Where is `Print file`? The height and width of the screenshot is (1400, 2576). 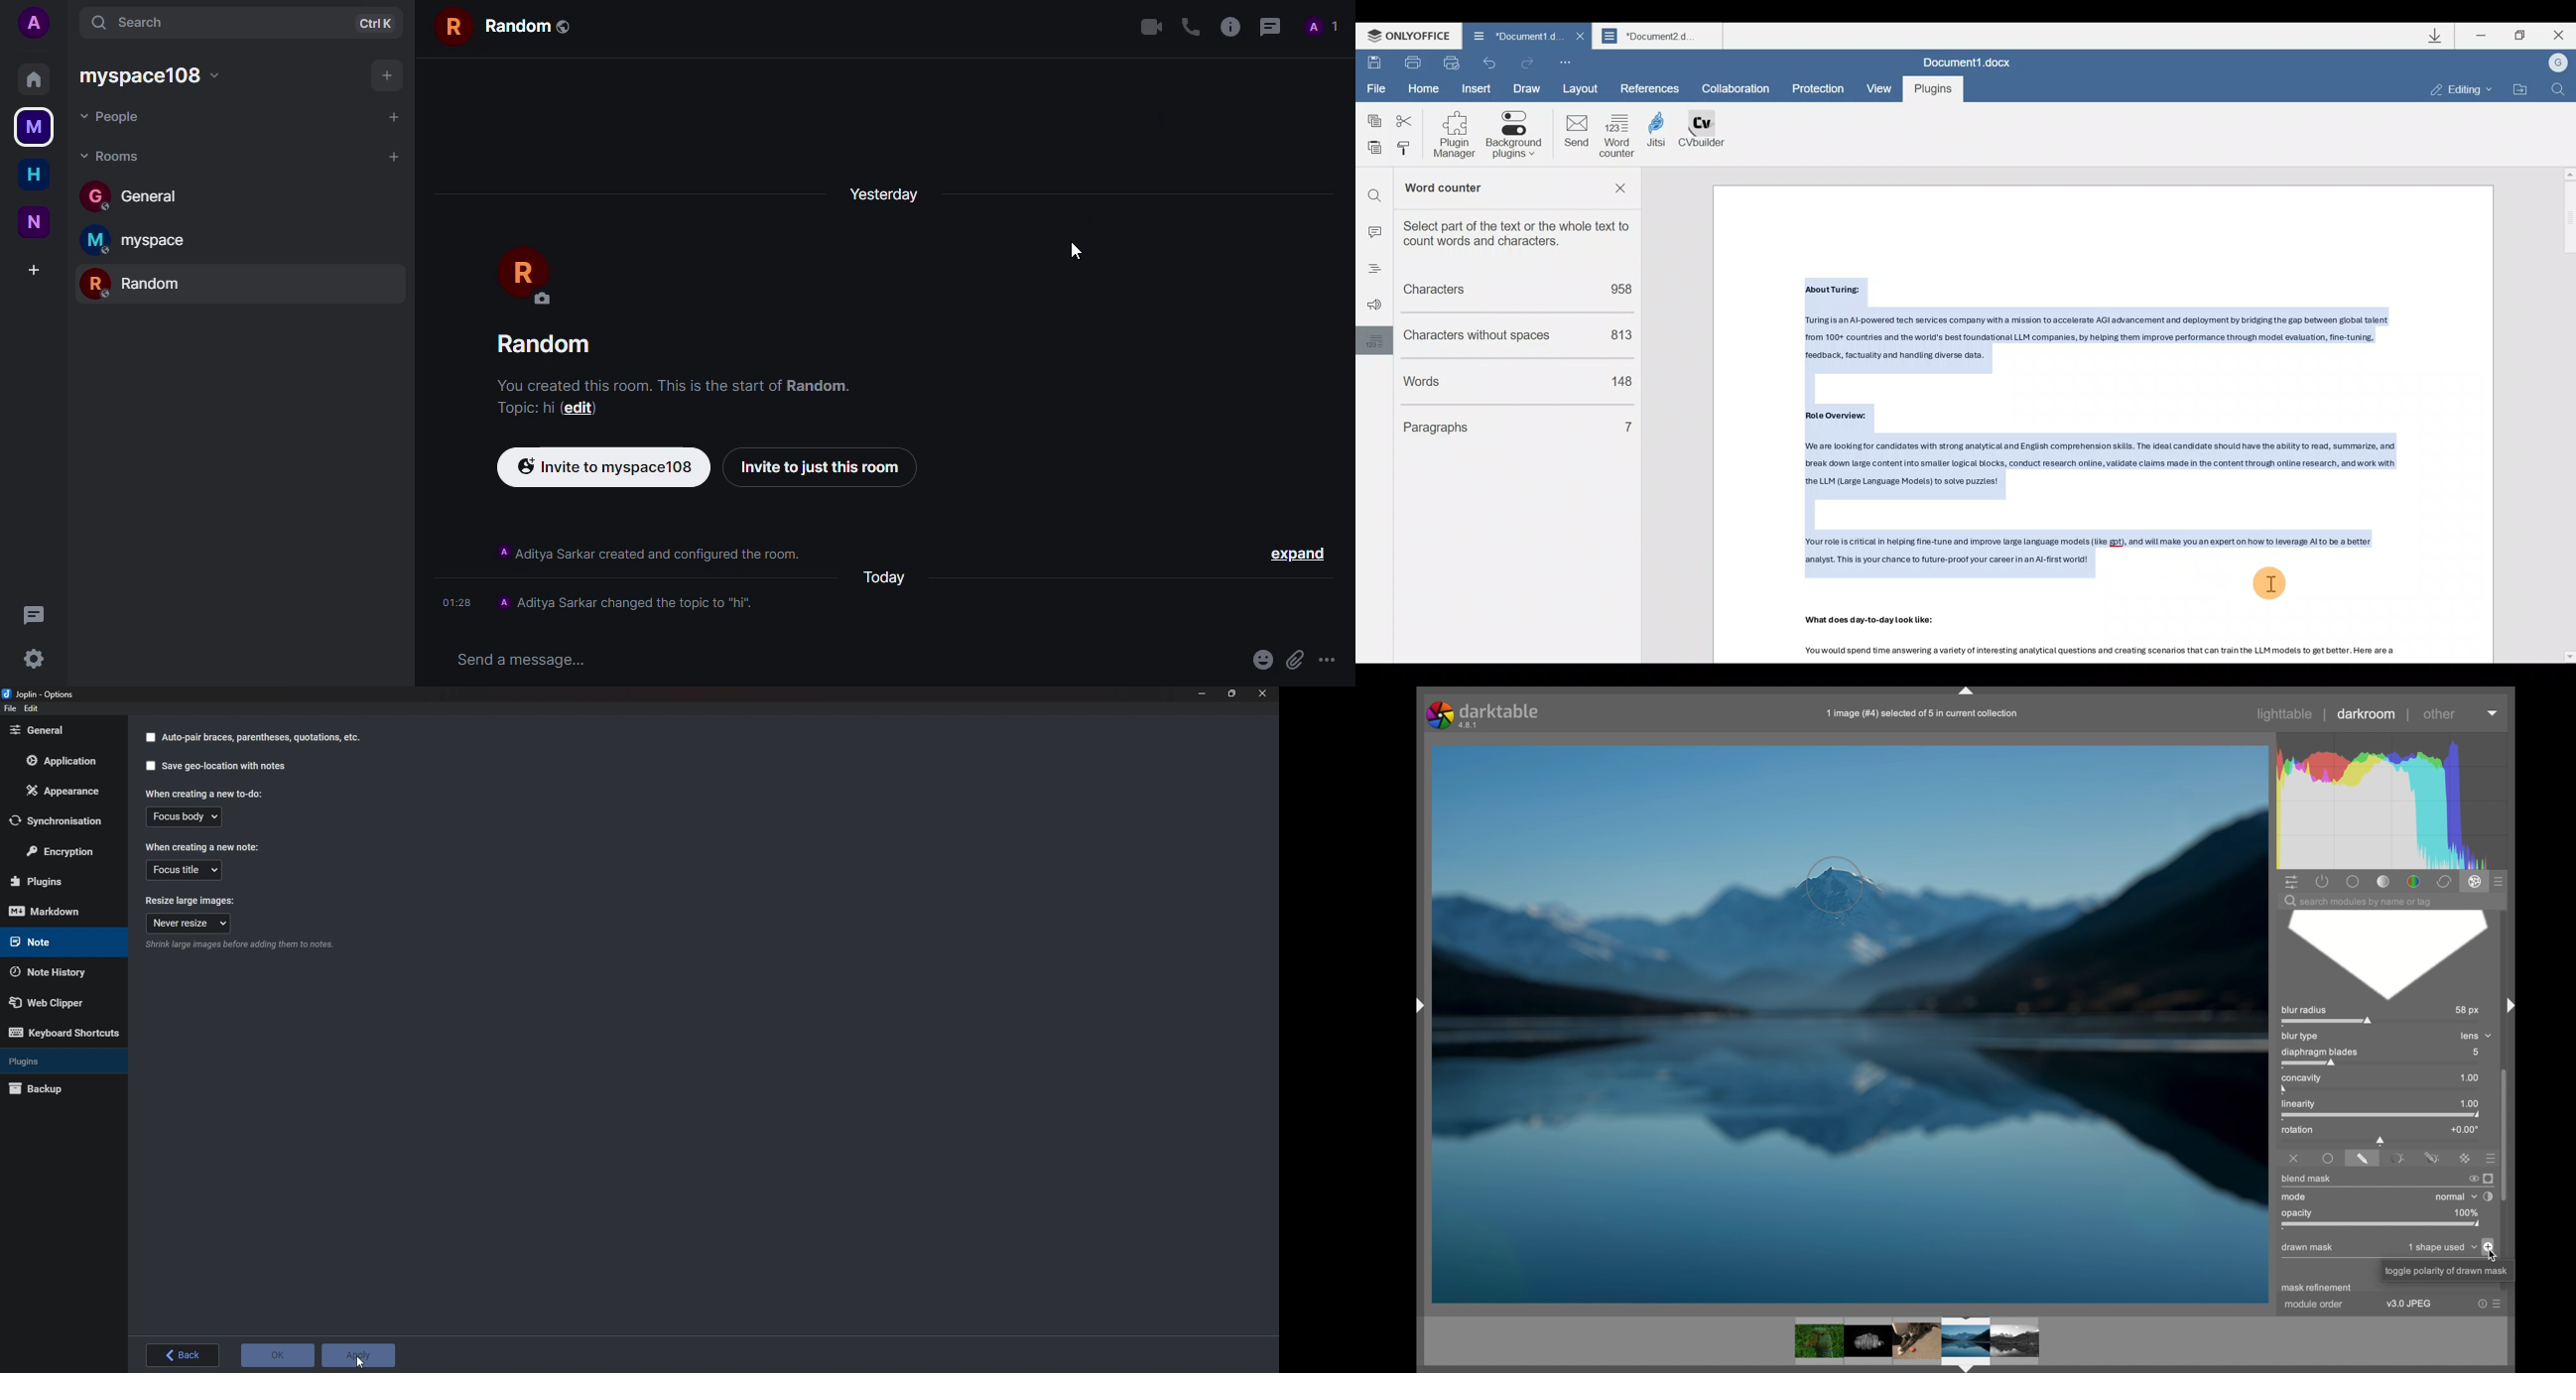 Print file is located at coordinates (1413, 64).